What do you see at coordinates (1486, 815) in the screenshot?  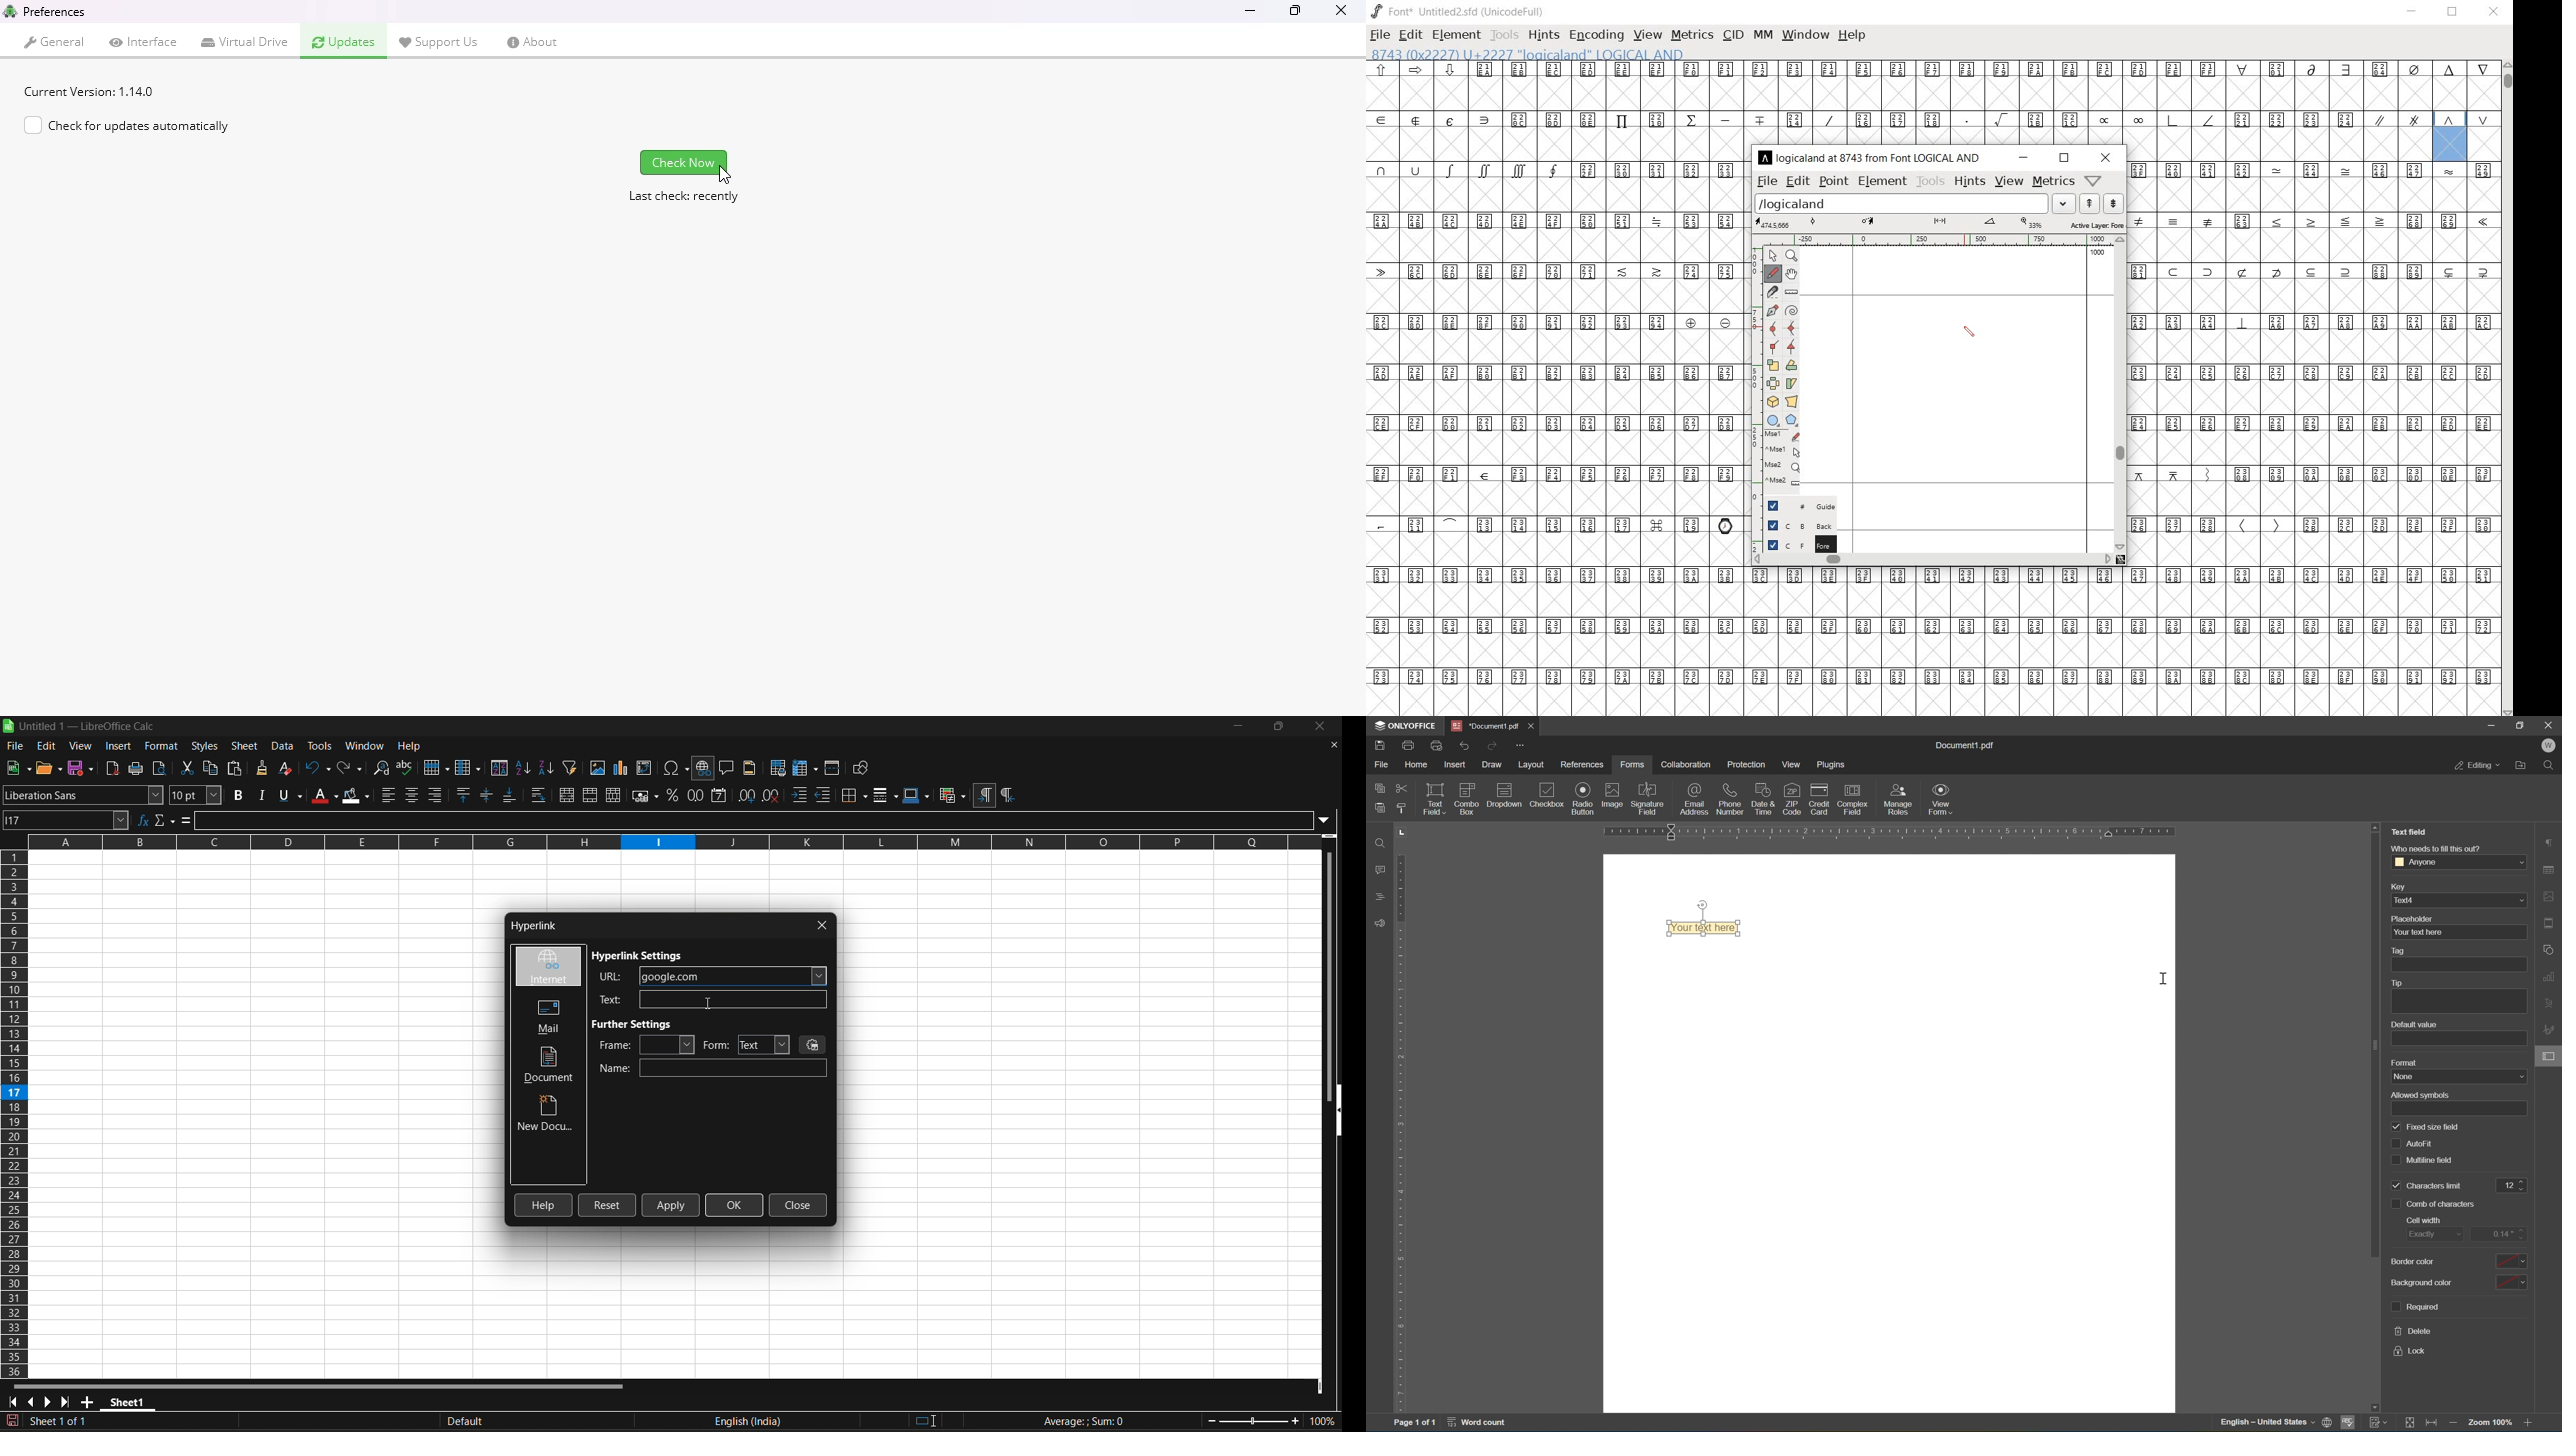 I see `insert field text field` at bounding box center [1486, 815].